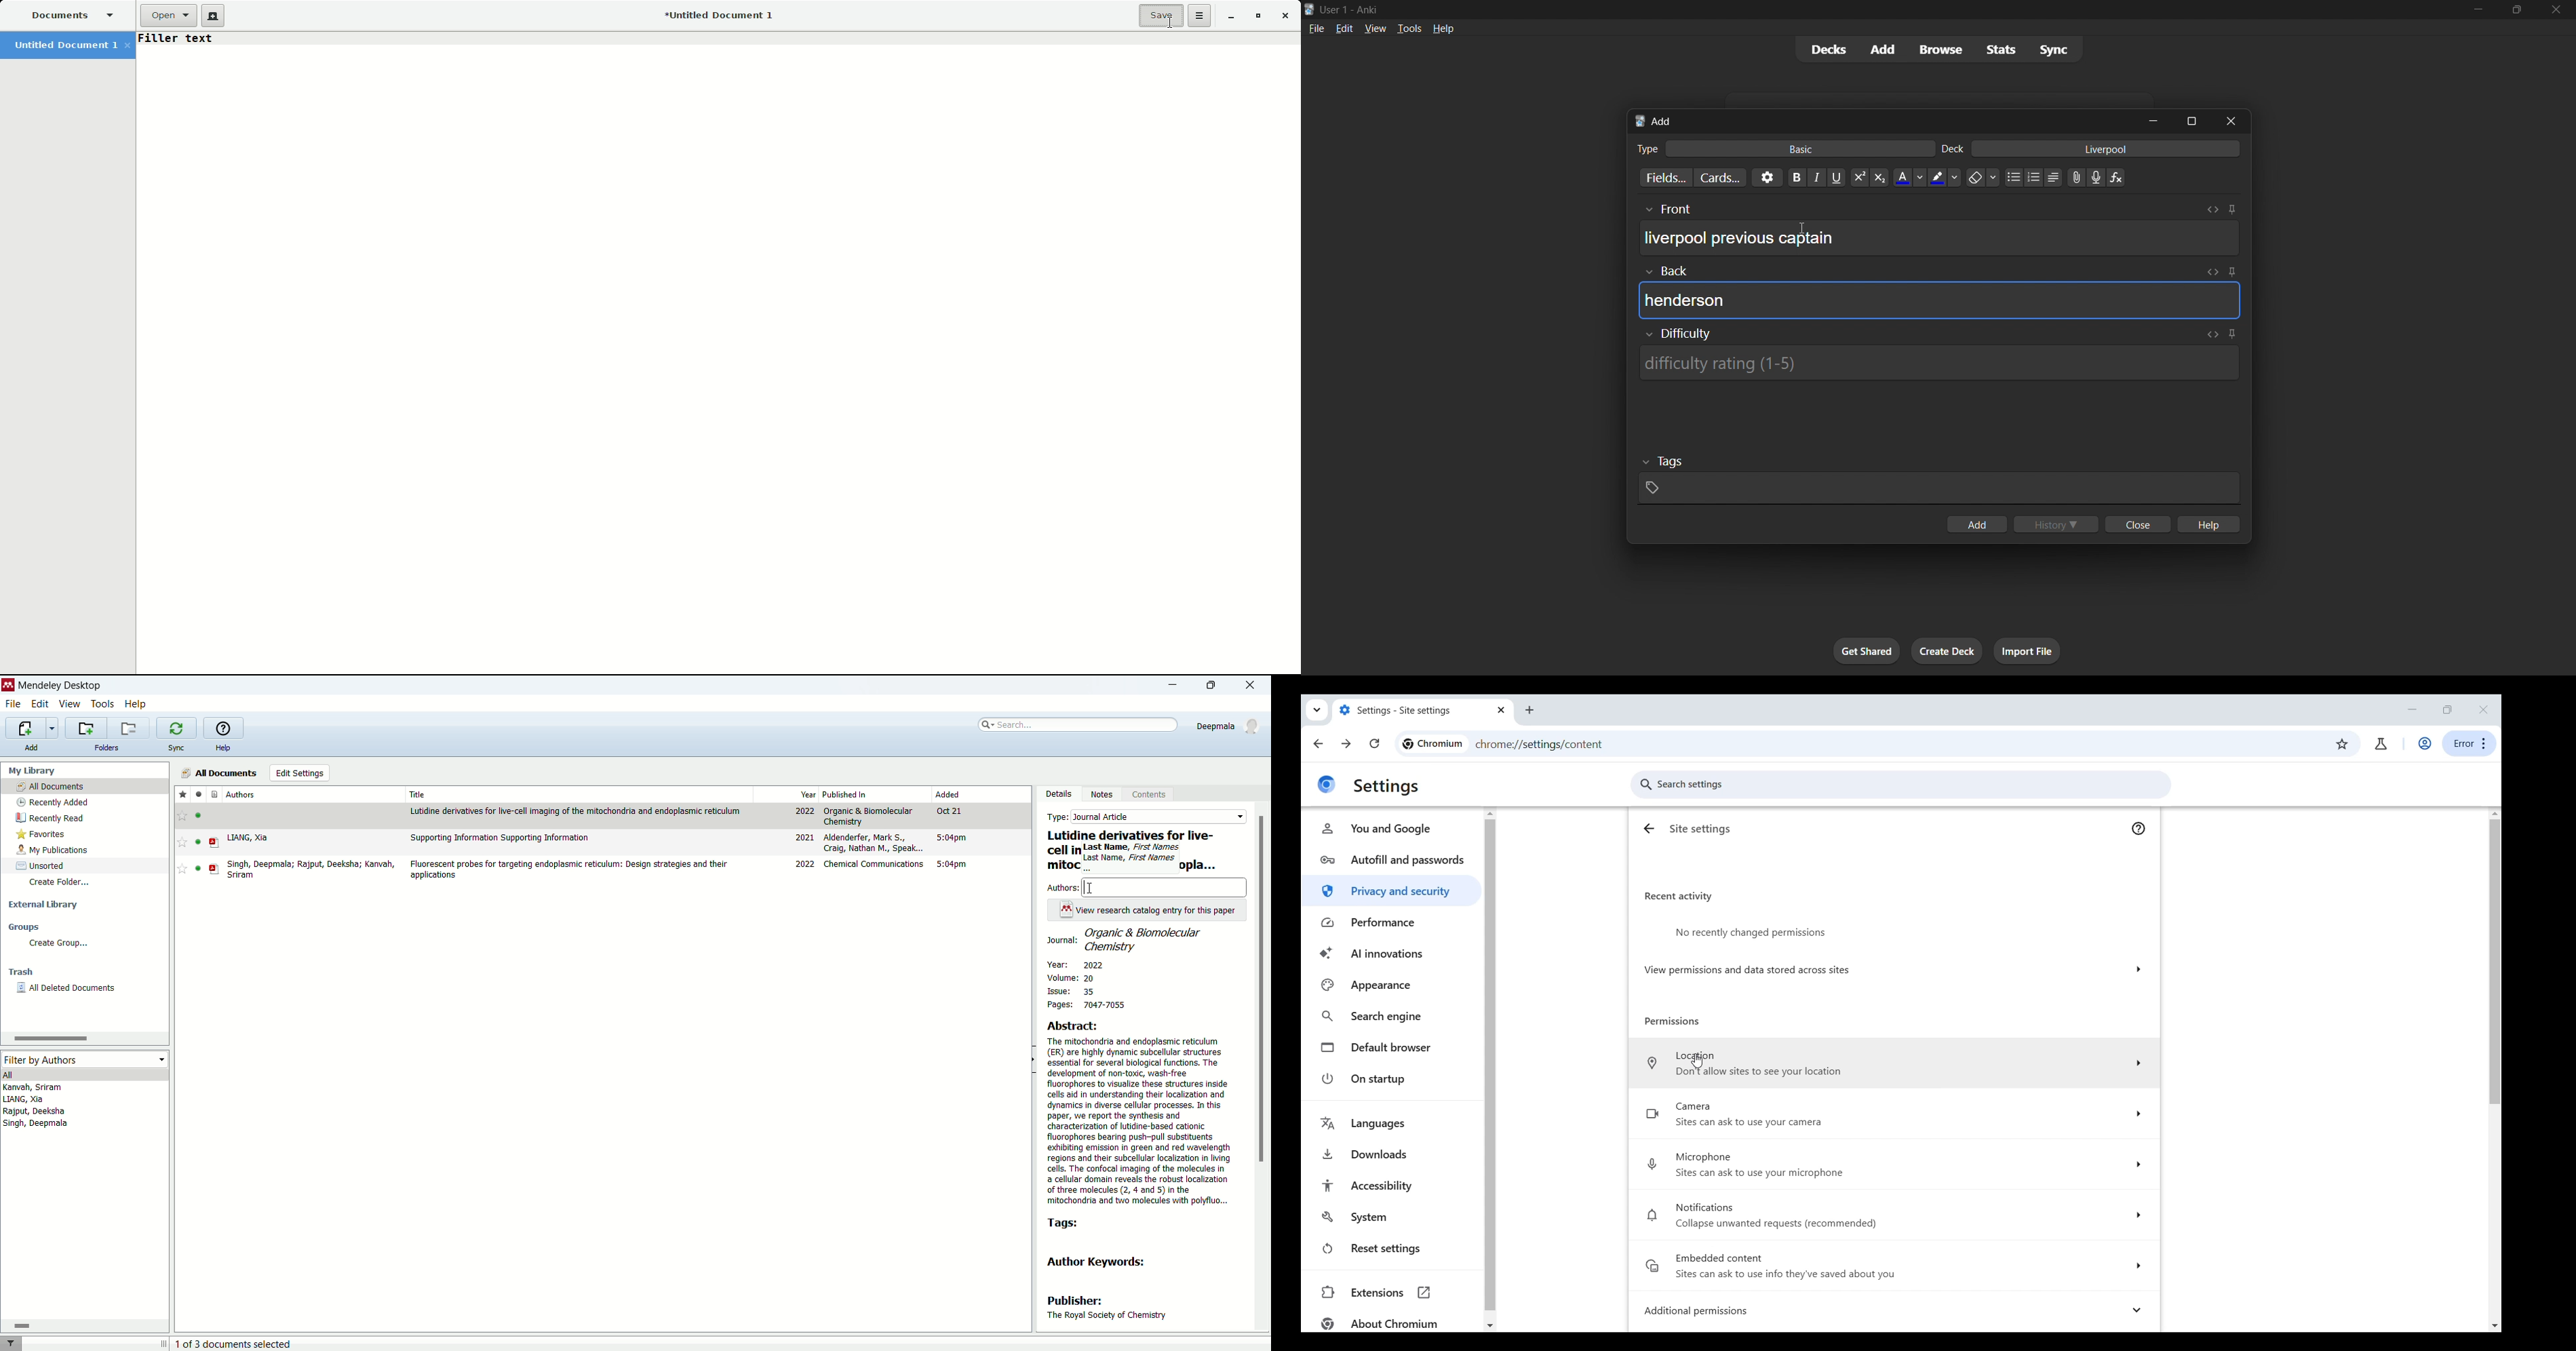  Describe the element at coordinates (315, 869) in the screenshot. I see `Singh, Deepmala; Rajput, Deeksha; Kanvah, Sriram` at that location.